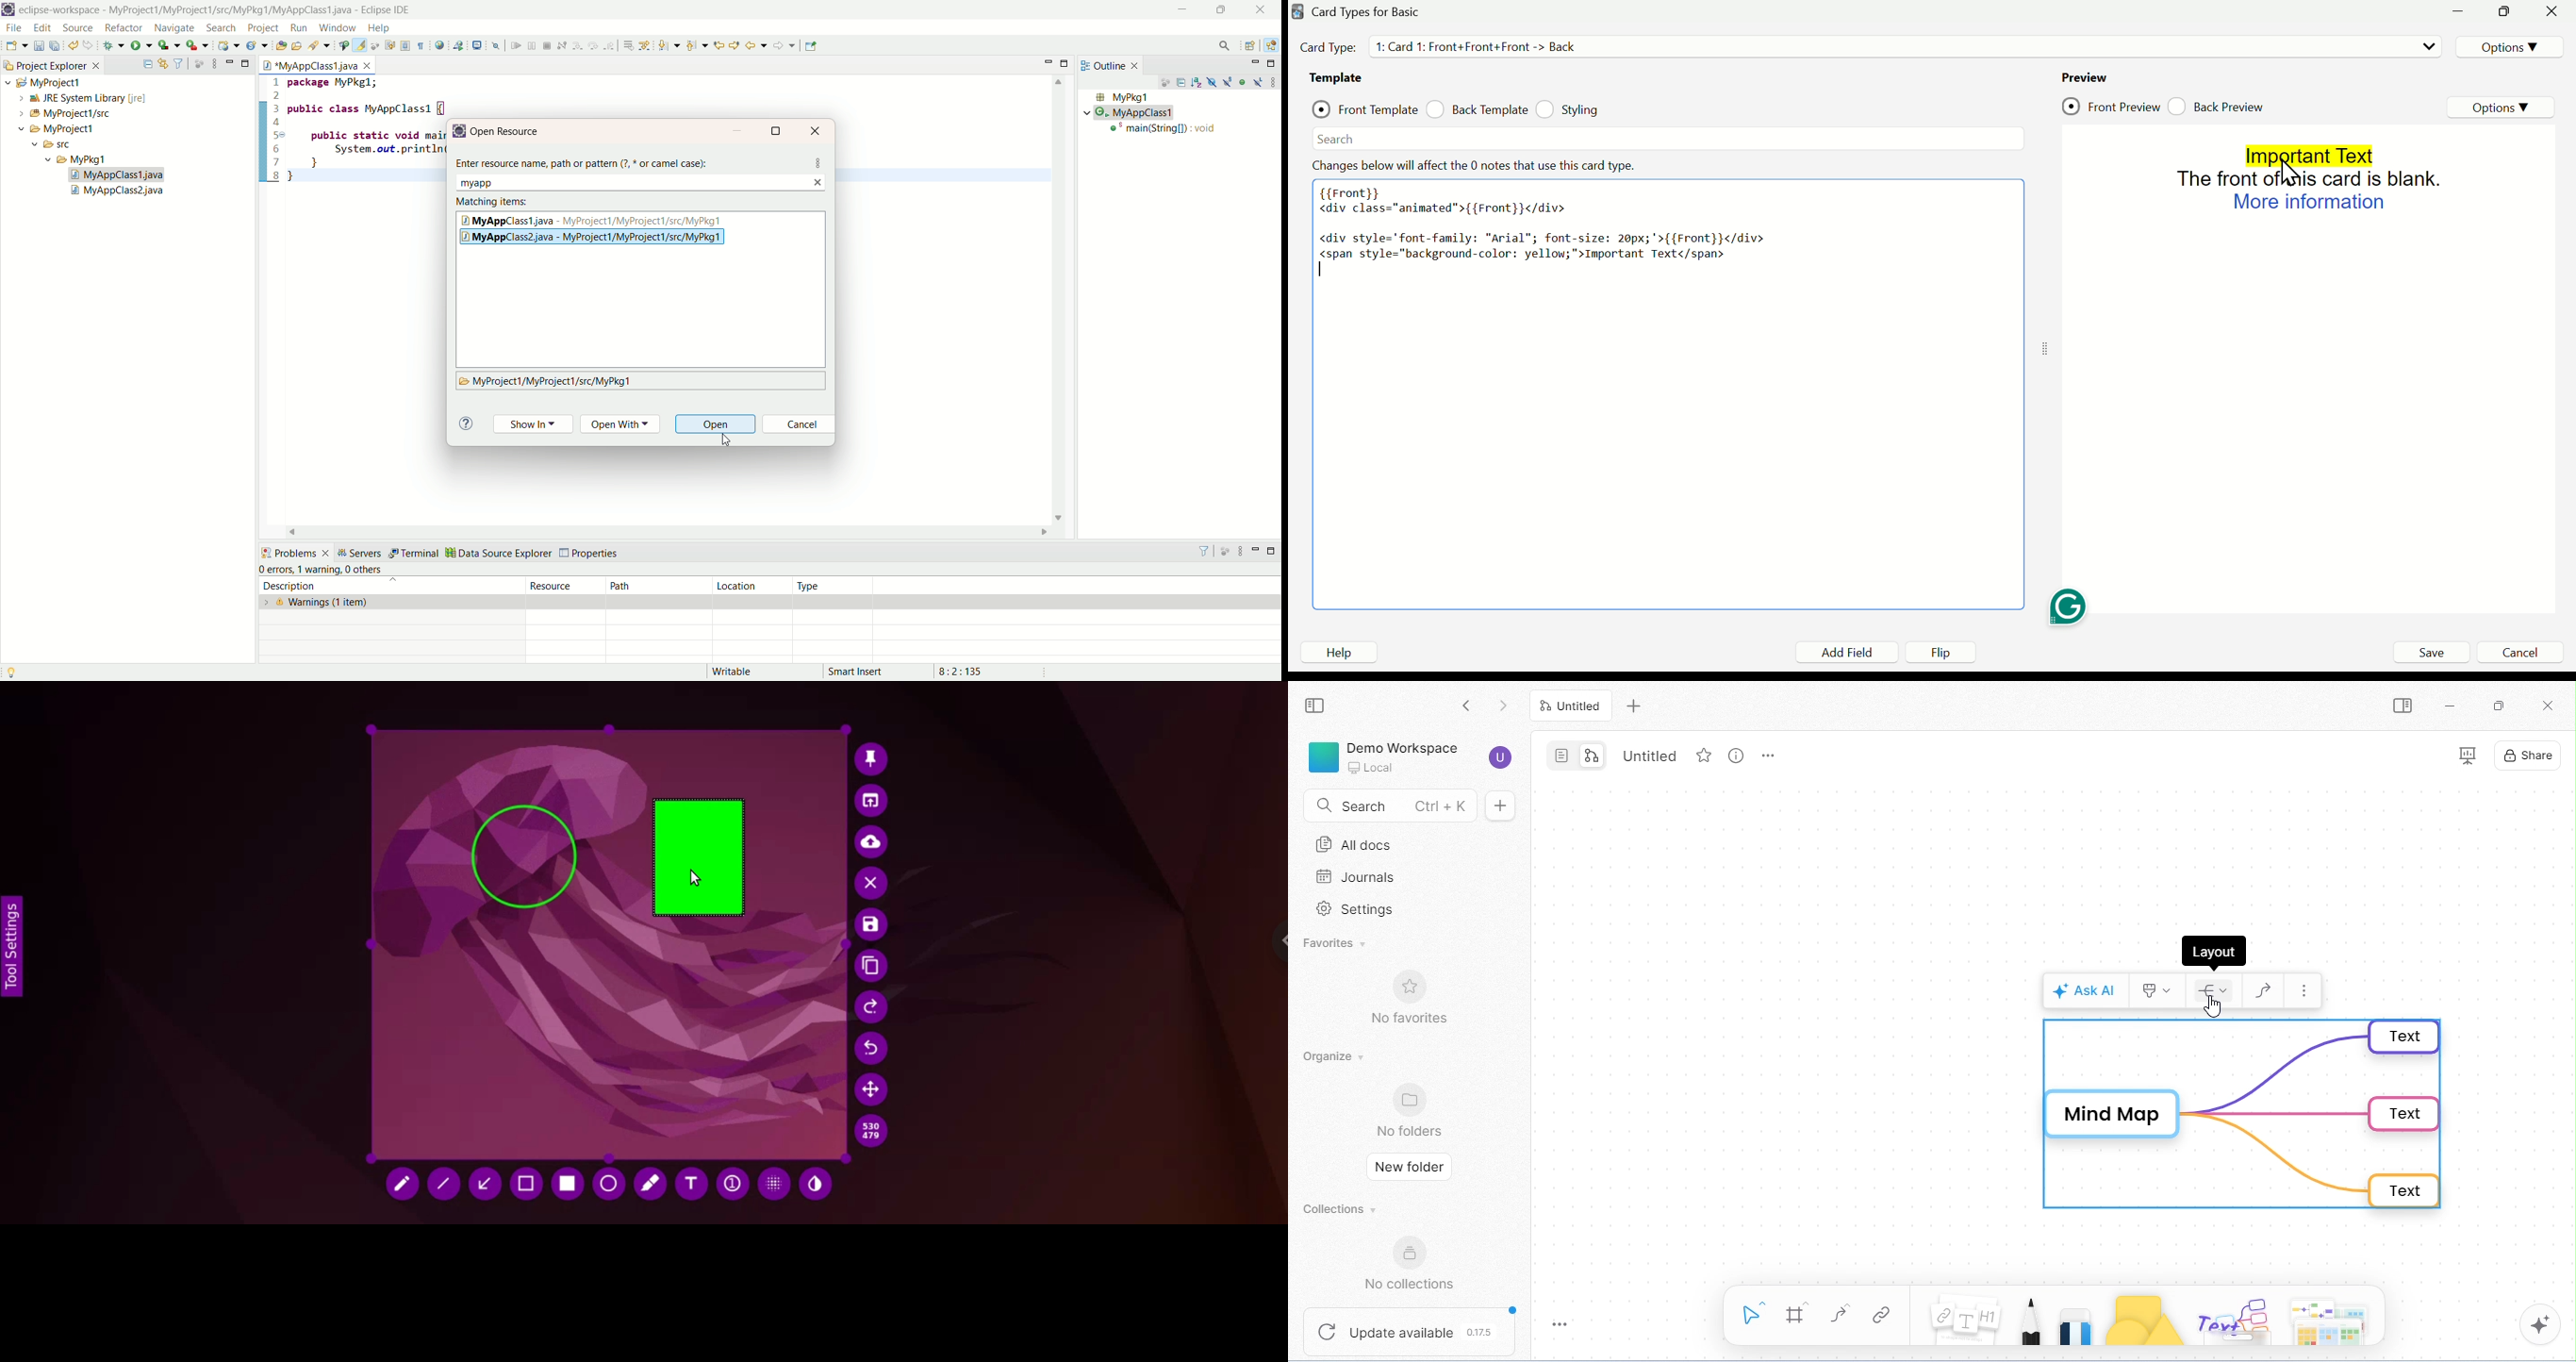  What do you see at coordinates (527, 1182) in the screenshot?
I see `selection` at bounding box center [527, 1182].